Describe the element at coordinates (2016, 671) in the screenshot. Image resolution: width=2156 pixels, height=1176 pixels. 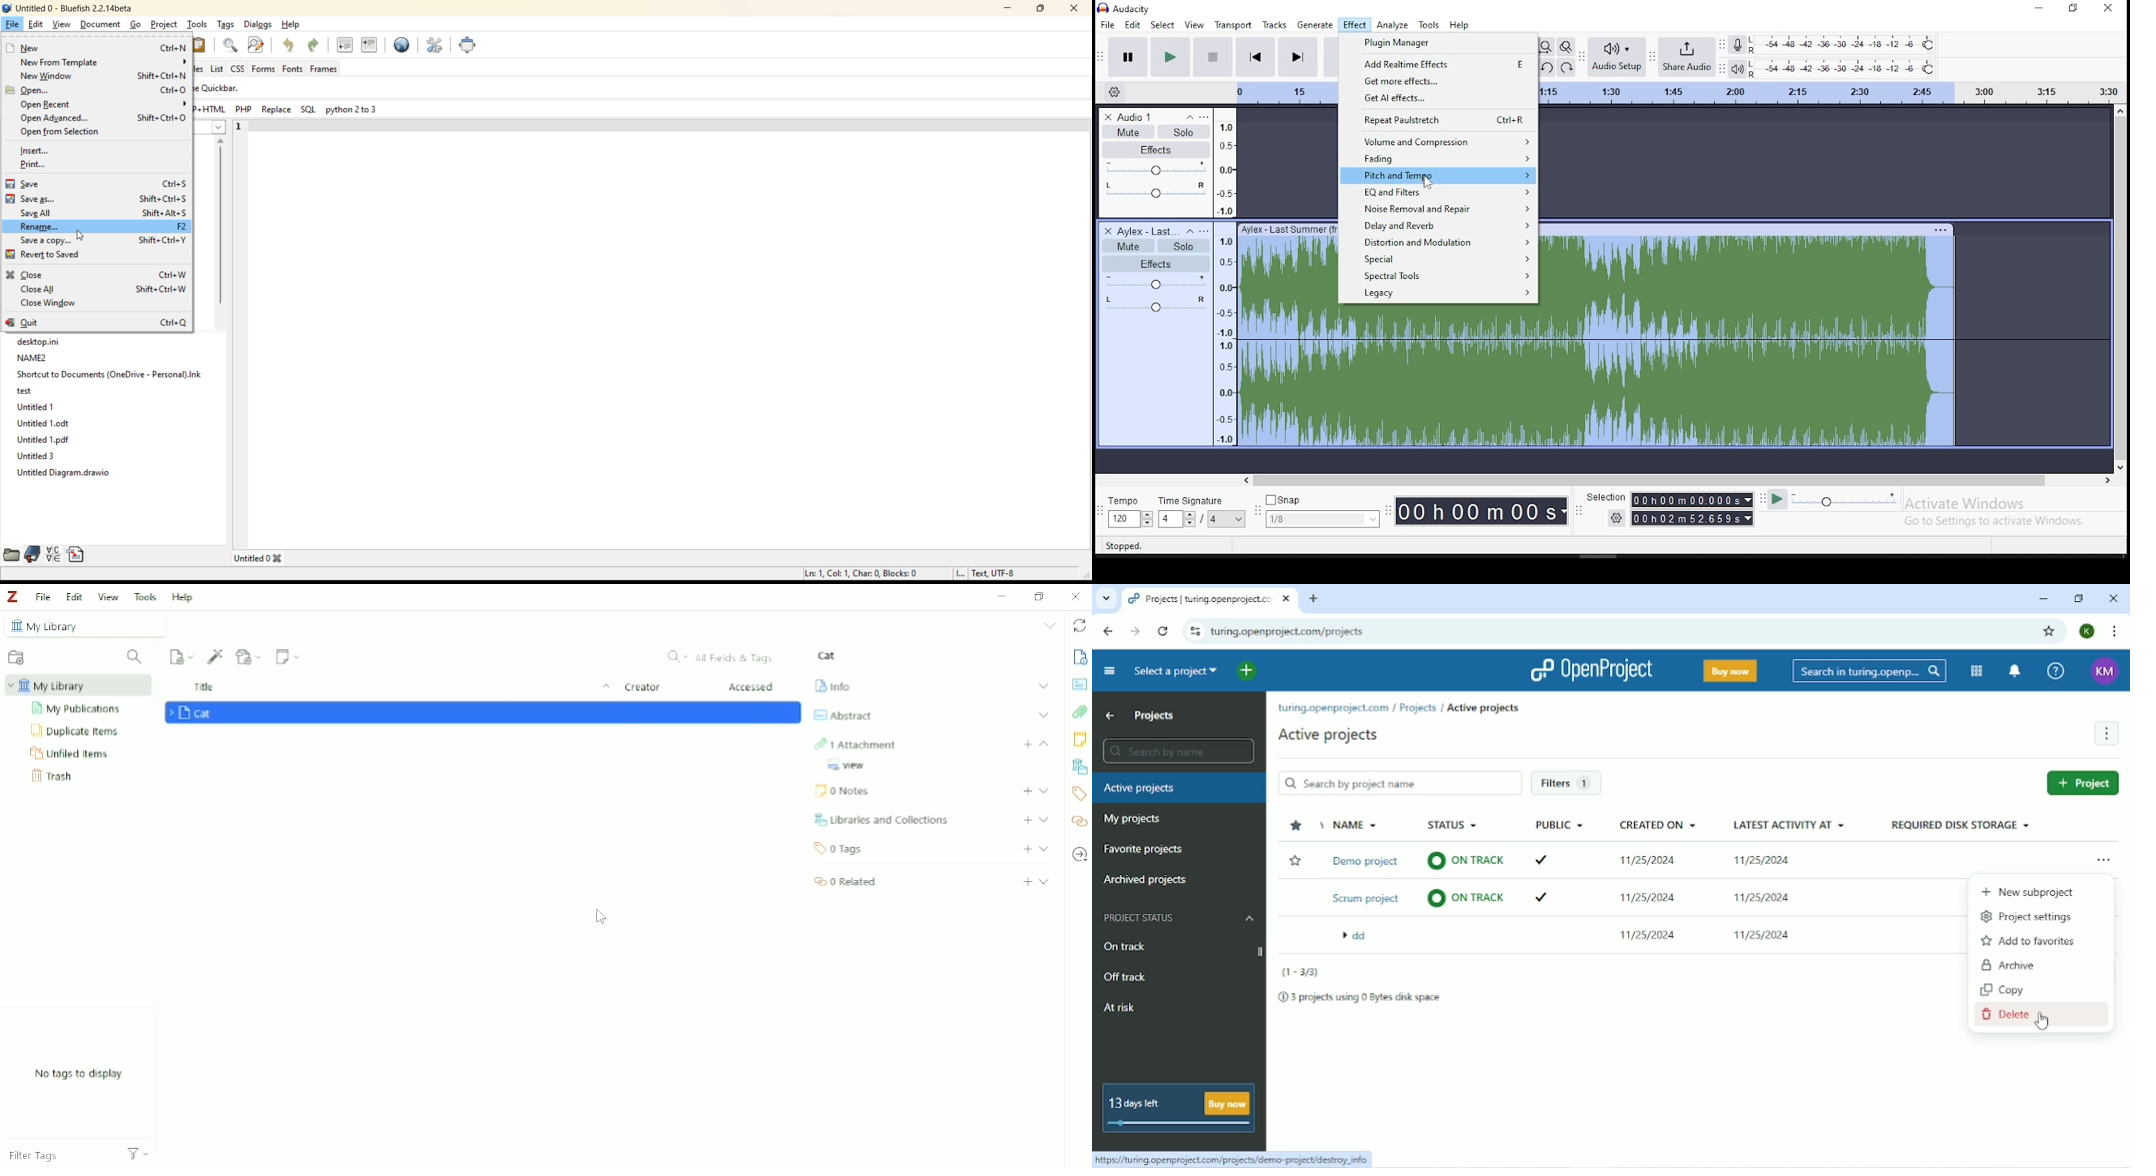
I see `To notification center` at that location.